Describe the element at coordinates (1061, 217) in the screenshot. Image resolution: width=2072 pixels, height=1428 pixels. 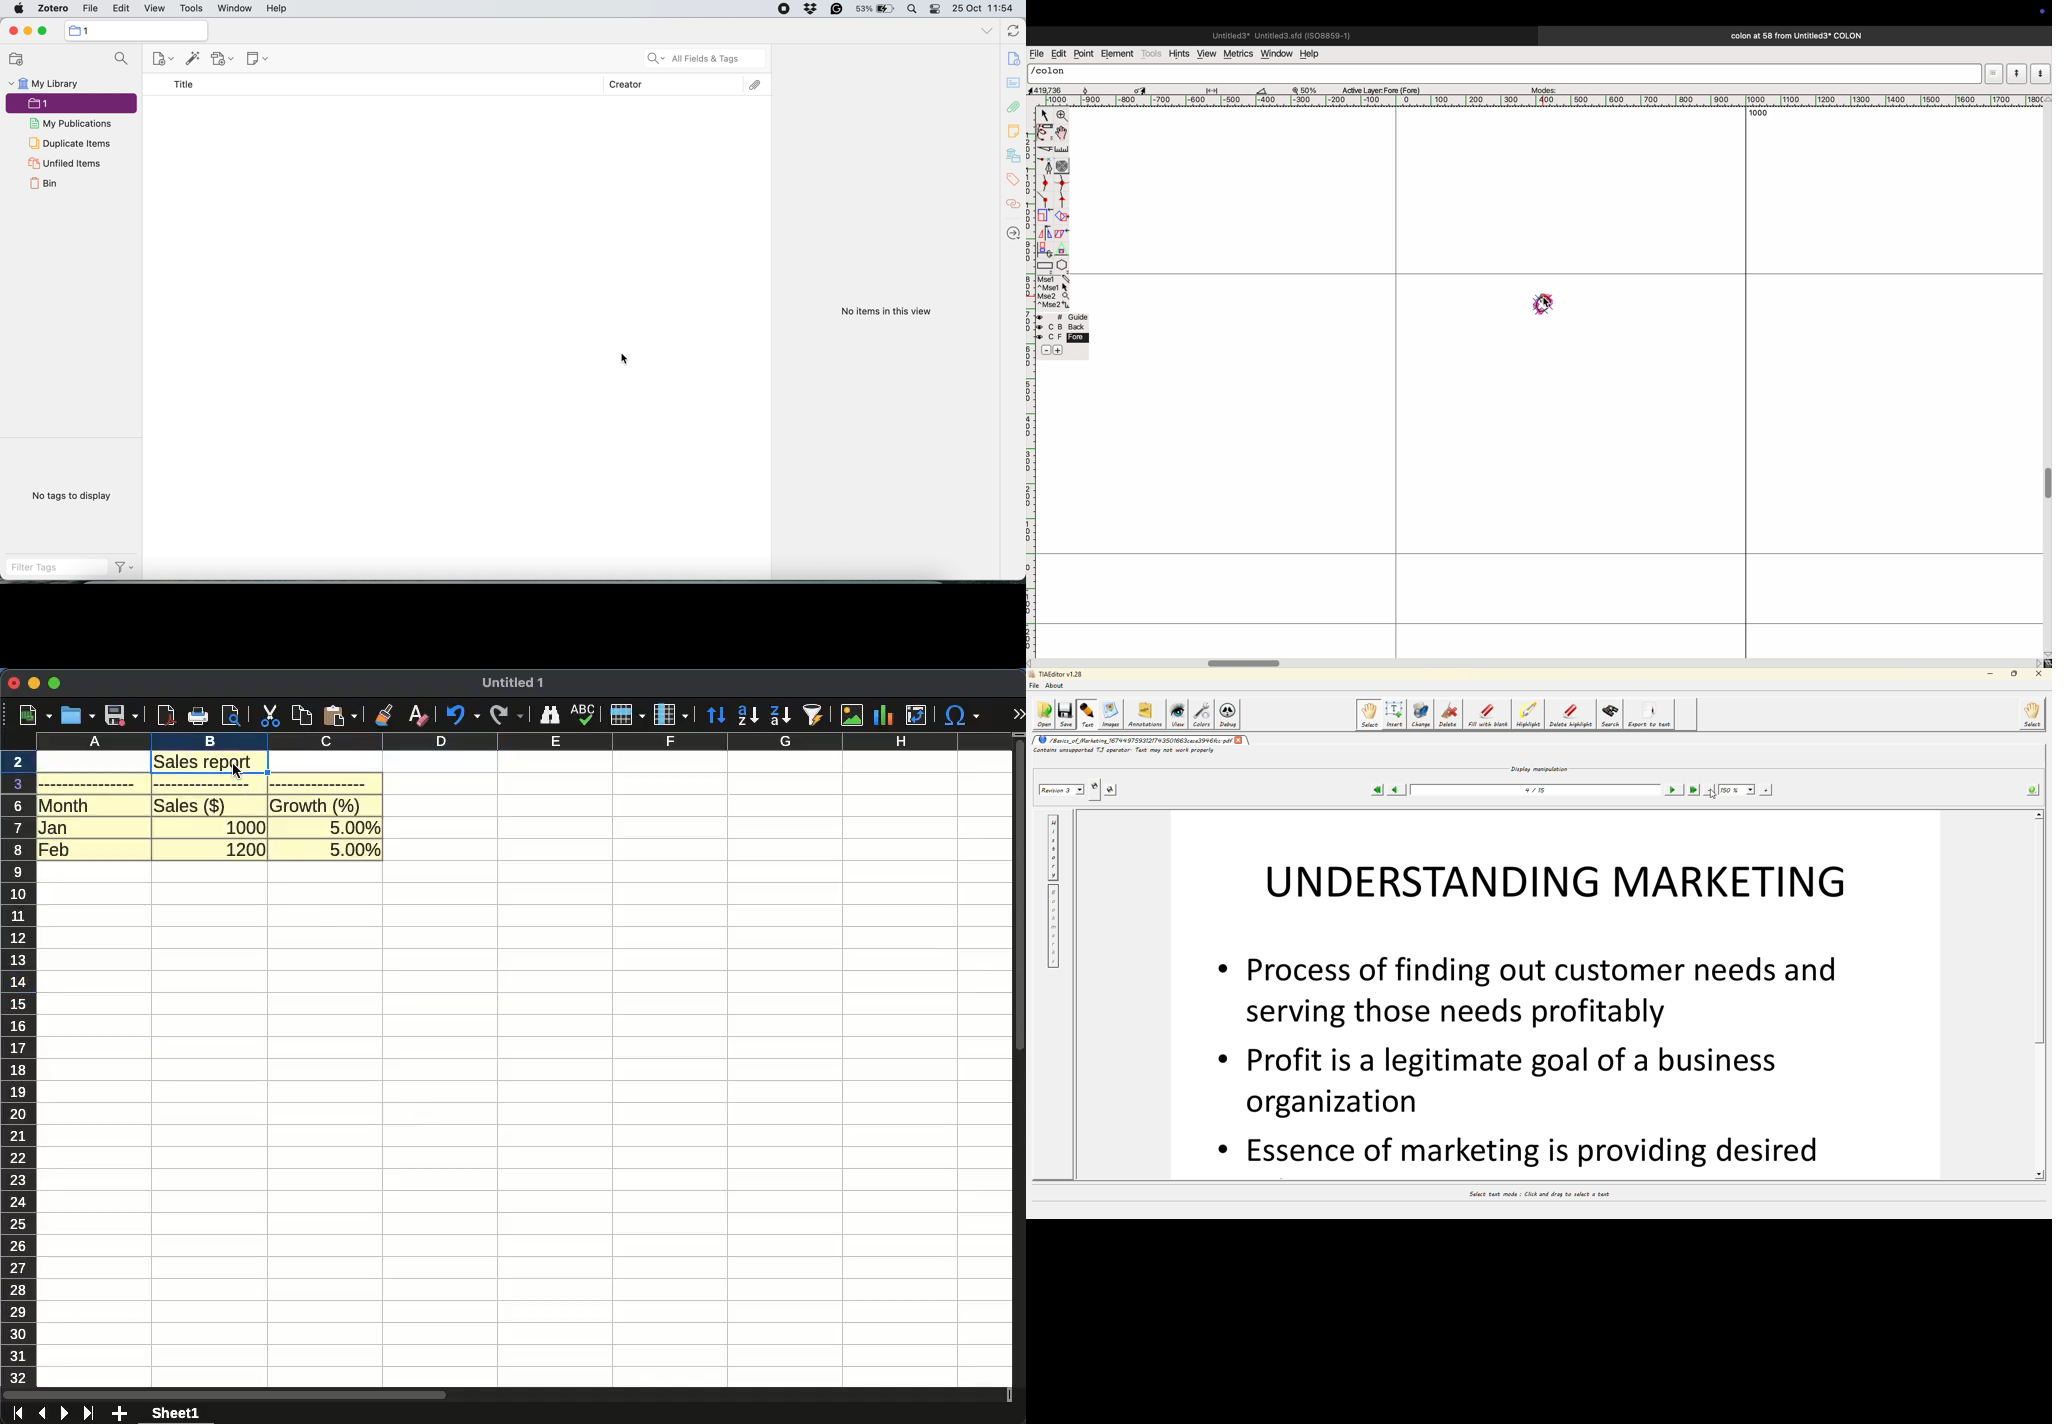
I see `extract` at that location.